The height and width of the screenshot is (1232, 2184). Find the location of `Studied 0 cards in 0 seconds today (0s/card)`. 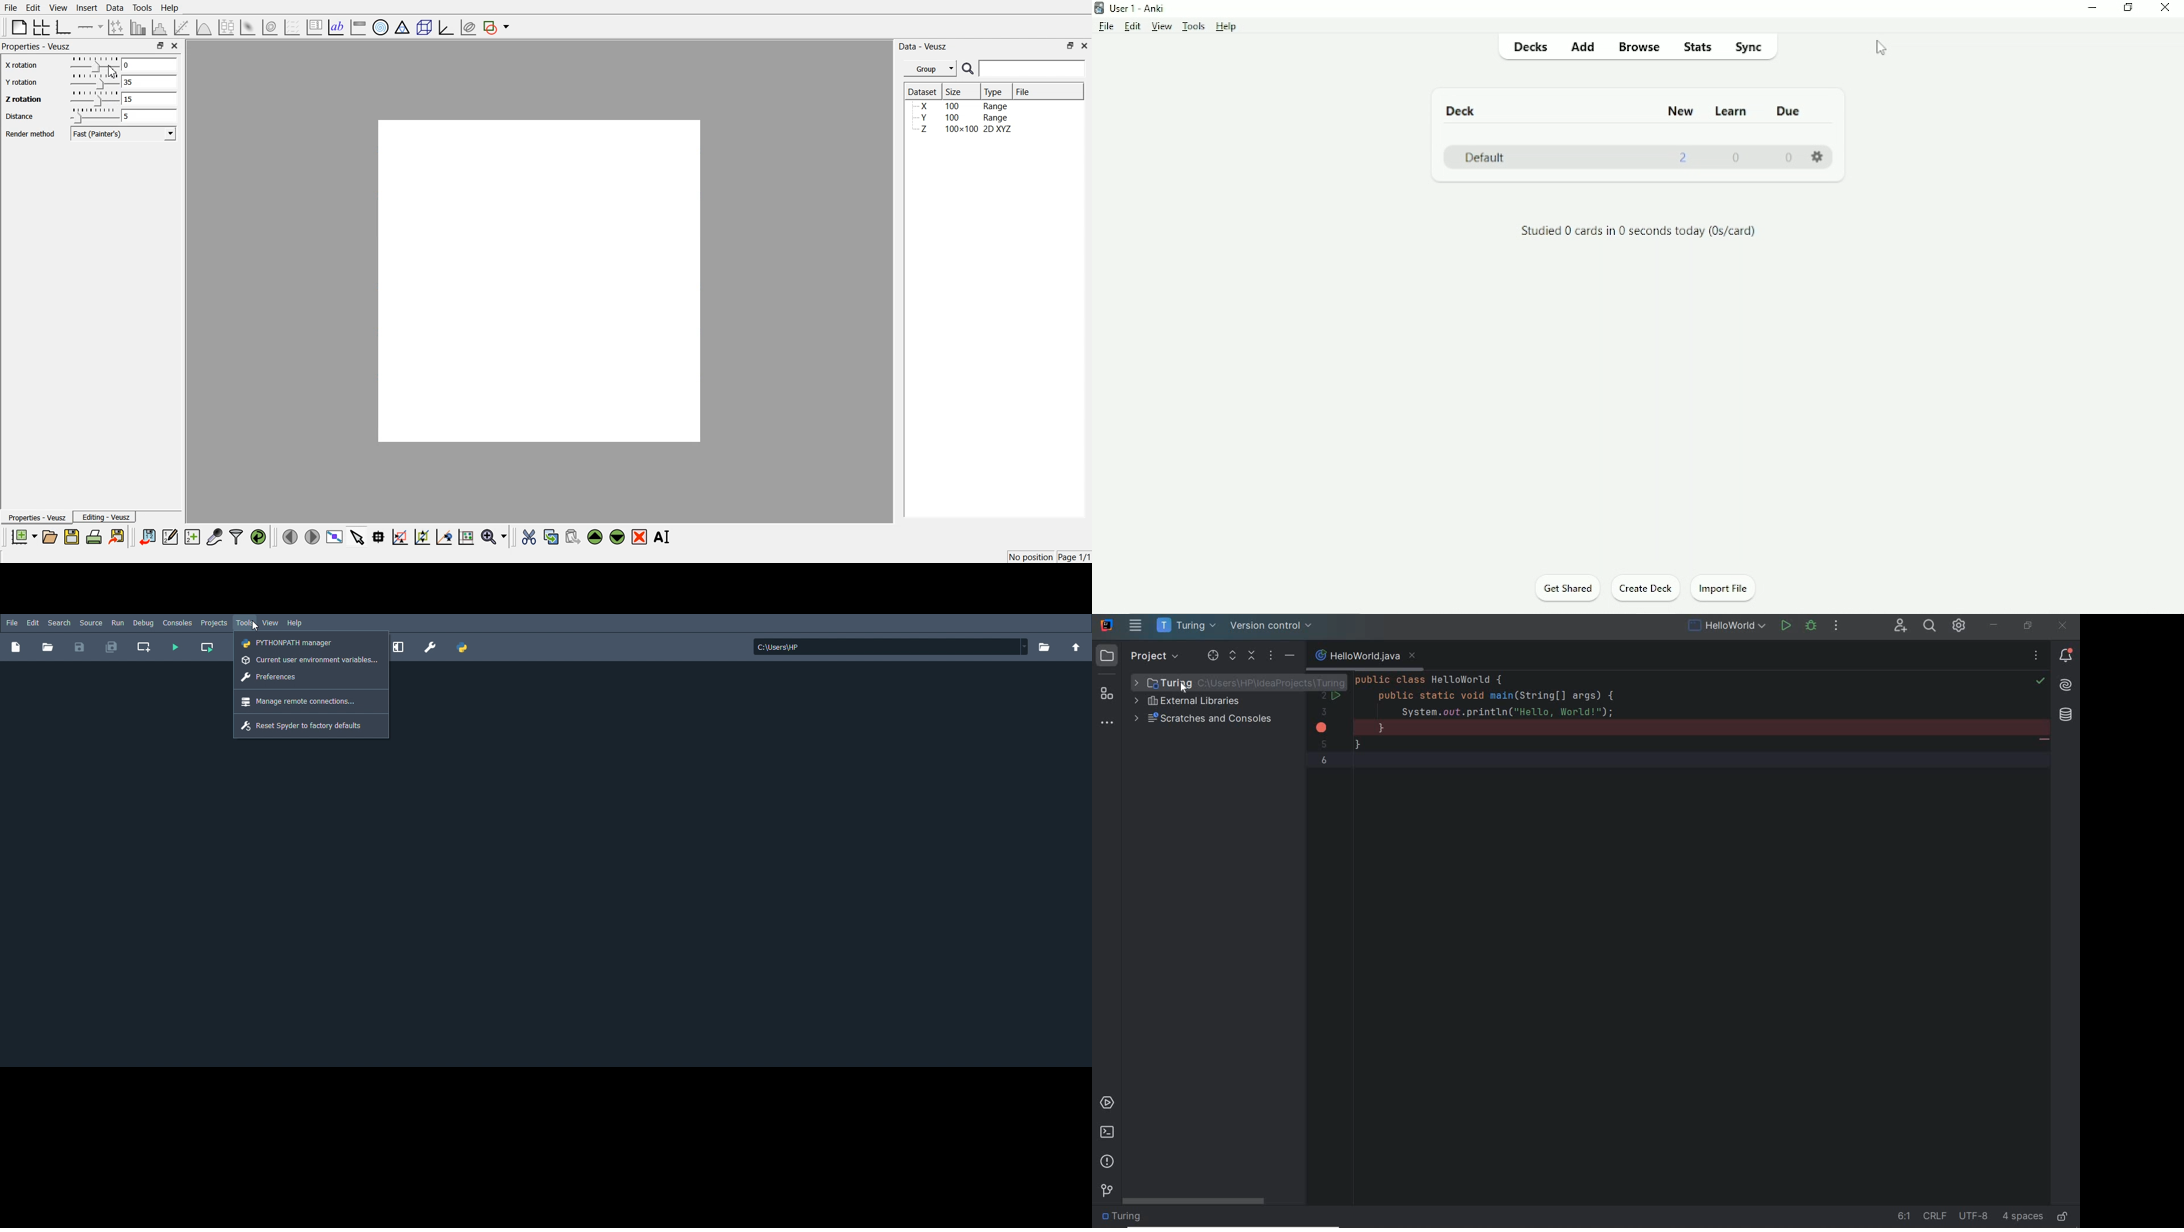

Studied 0 cards in 0 seconds today (0s/card) is located at coordinates (1638, 230).